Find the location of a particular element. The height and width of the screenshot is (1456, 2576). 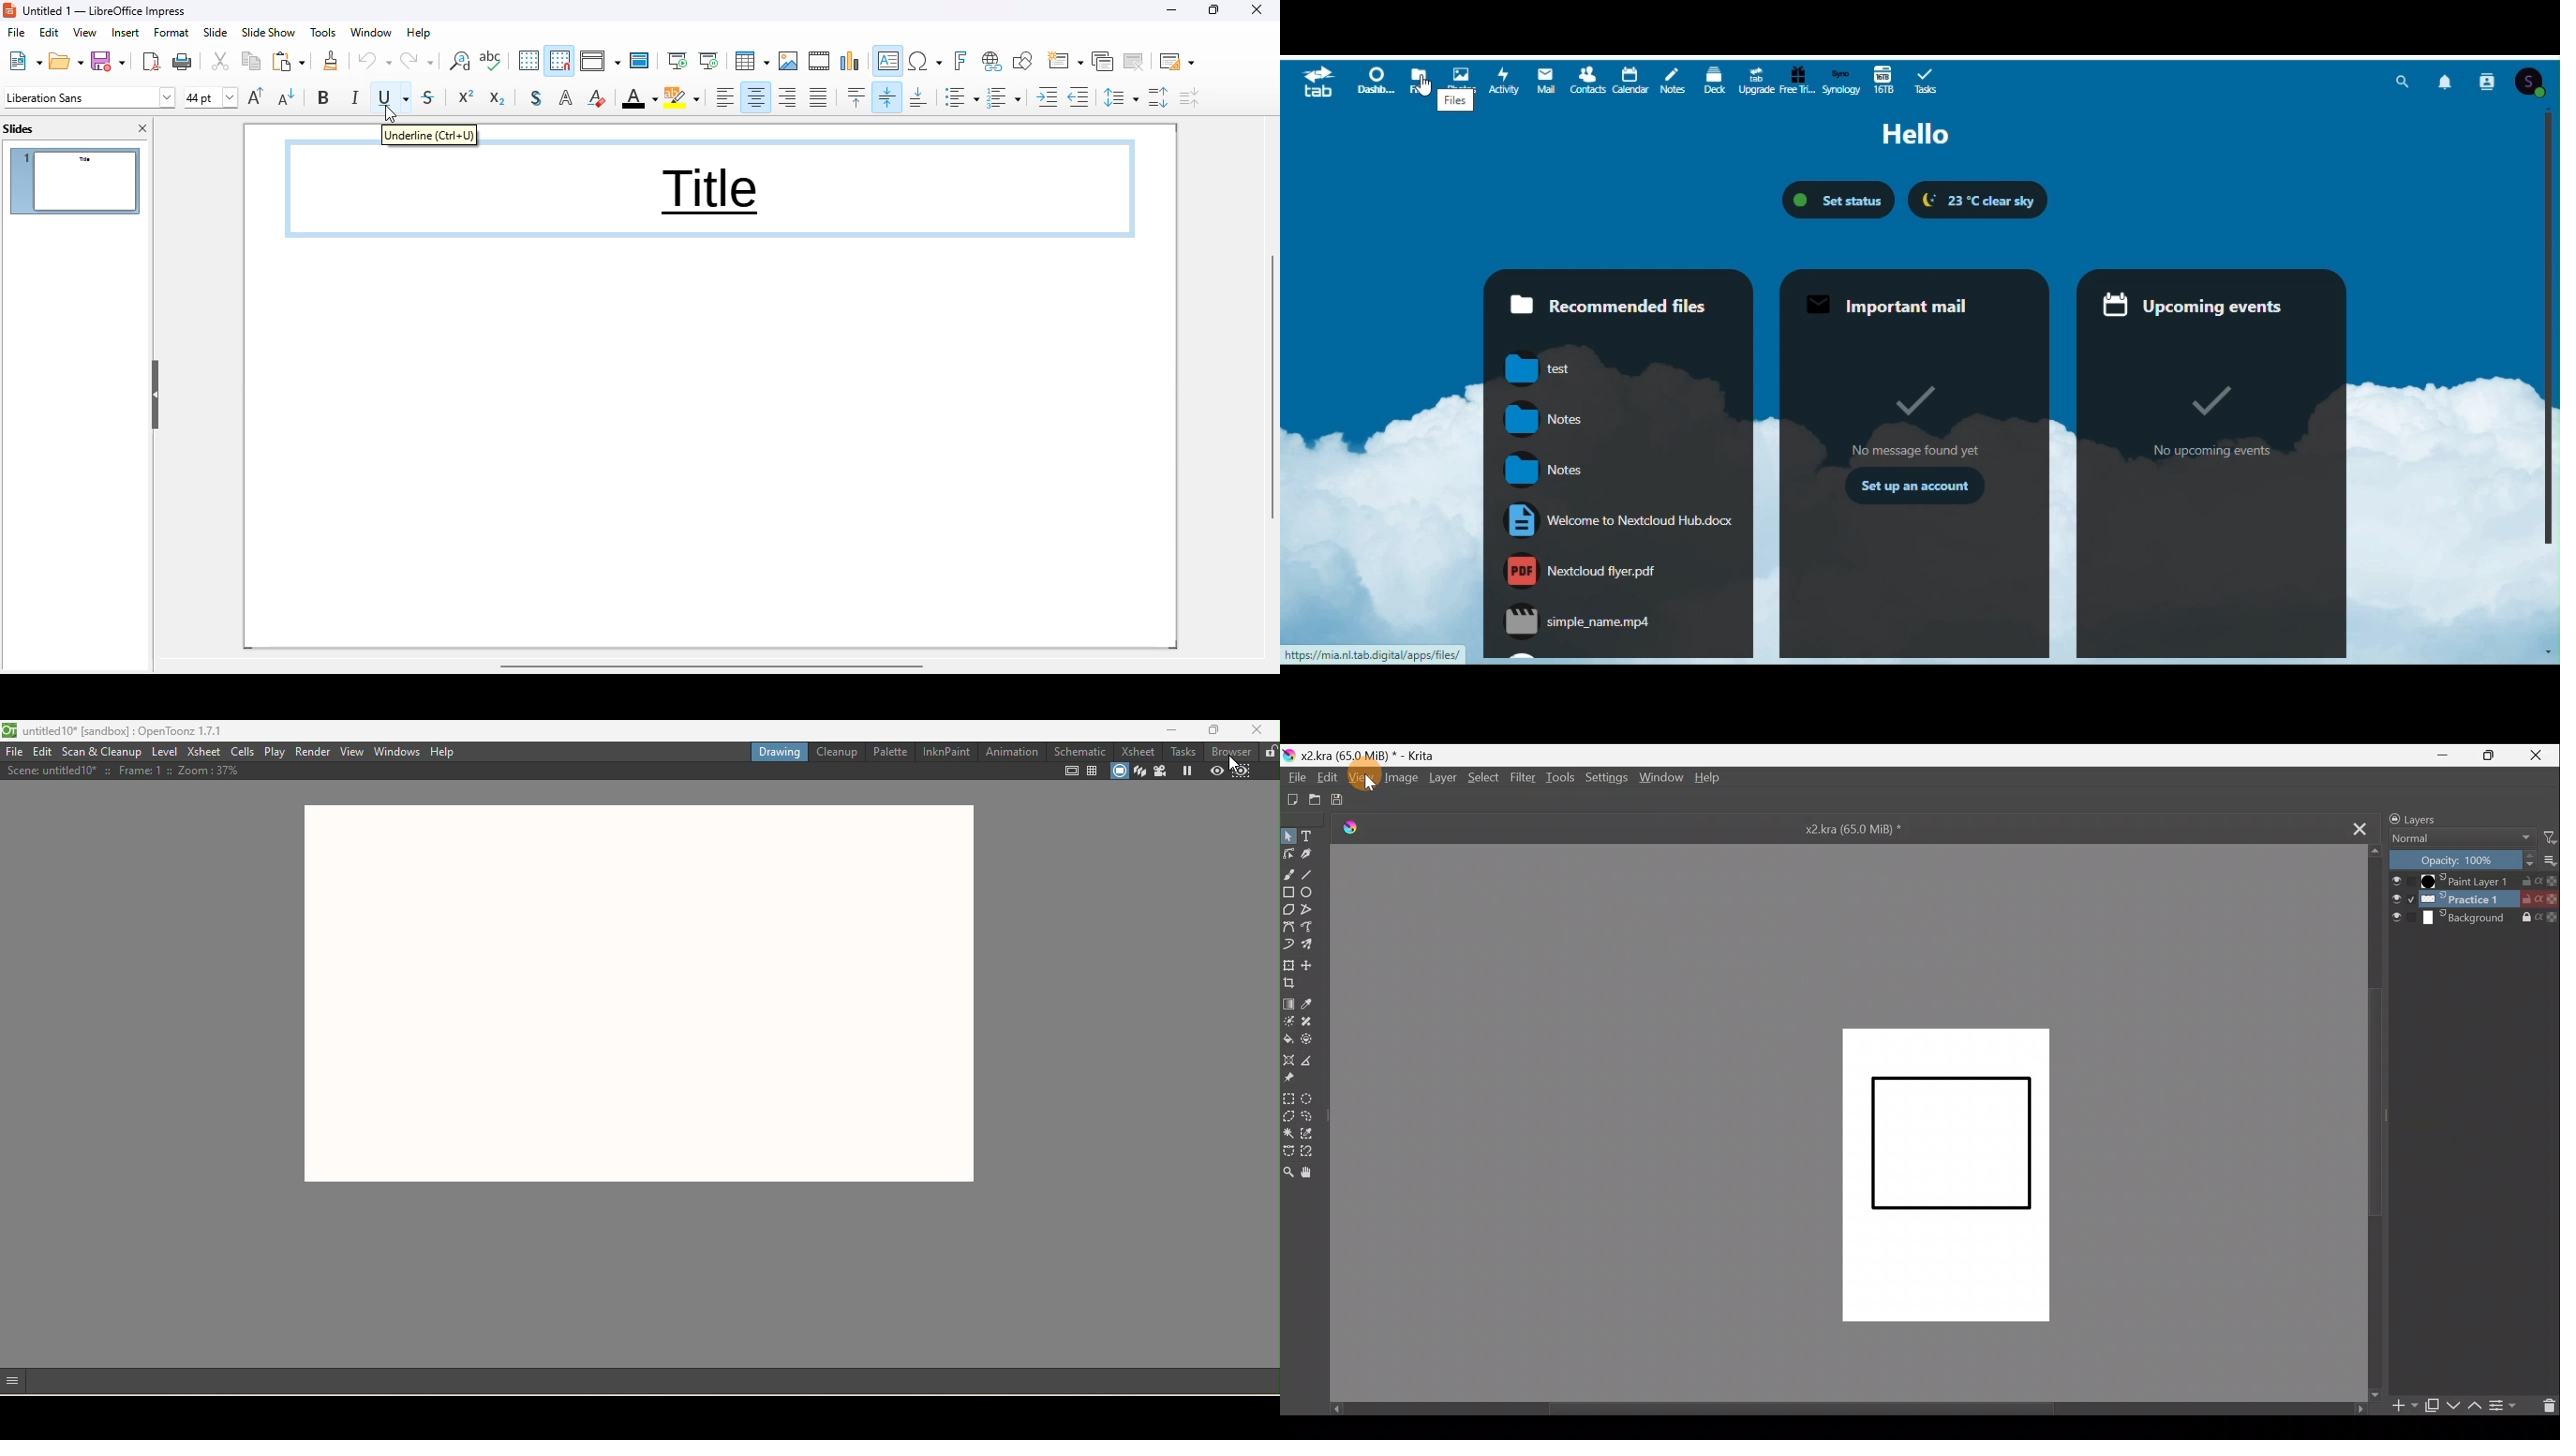

notes is located at coordinates (1543, 419).